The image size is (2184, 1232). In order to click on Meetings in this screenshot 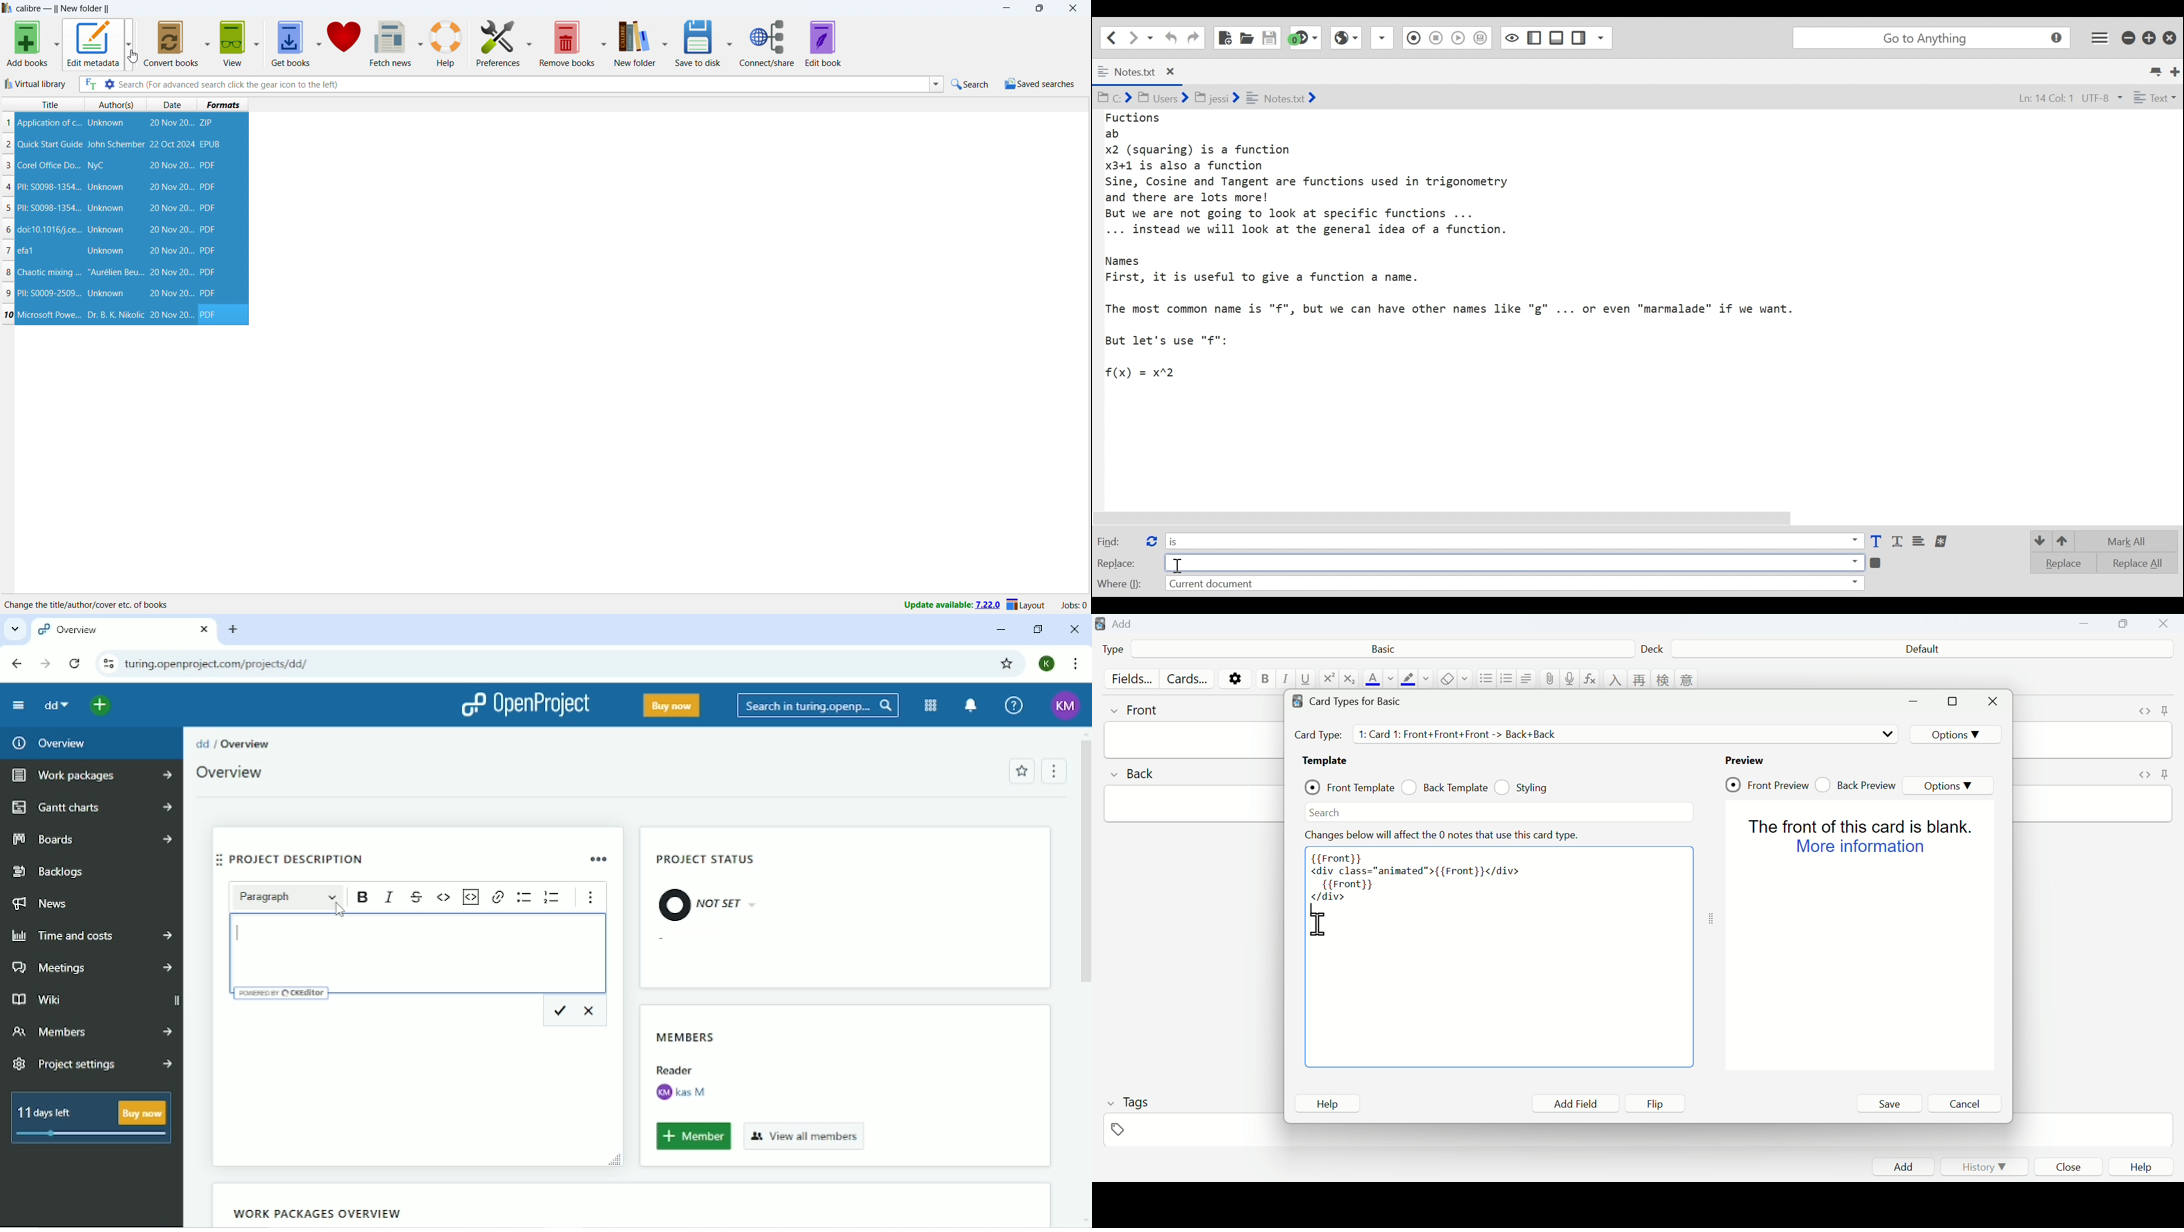, I will do `click(90, 968)`.